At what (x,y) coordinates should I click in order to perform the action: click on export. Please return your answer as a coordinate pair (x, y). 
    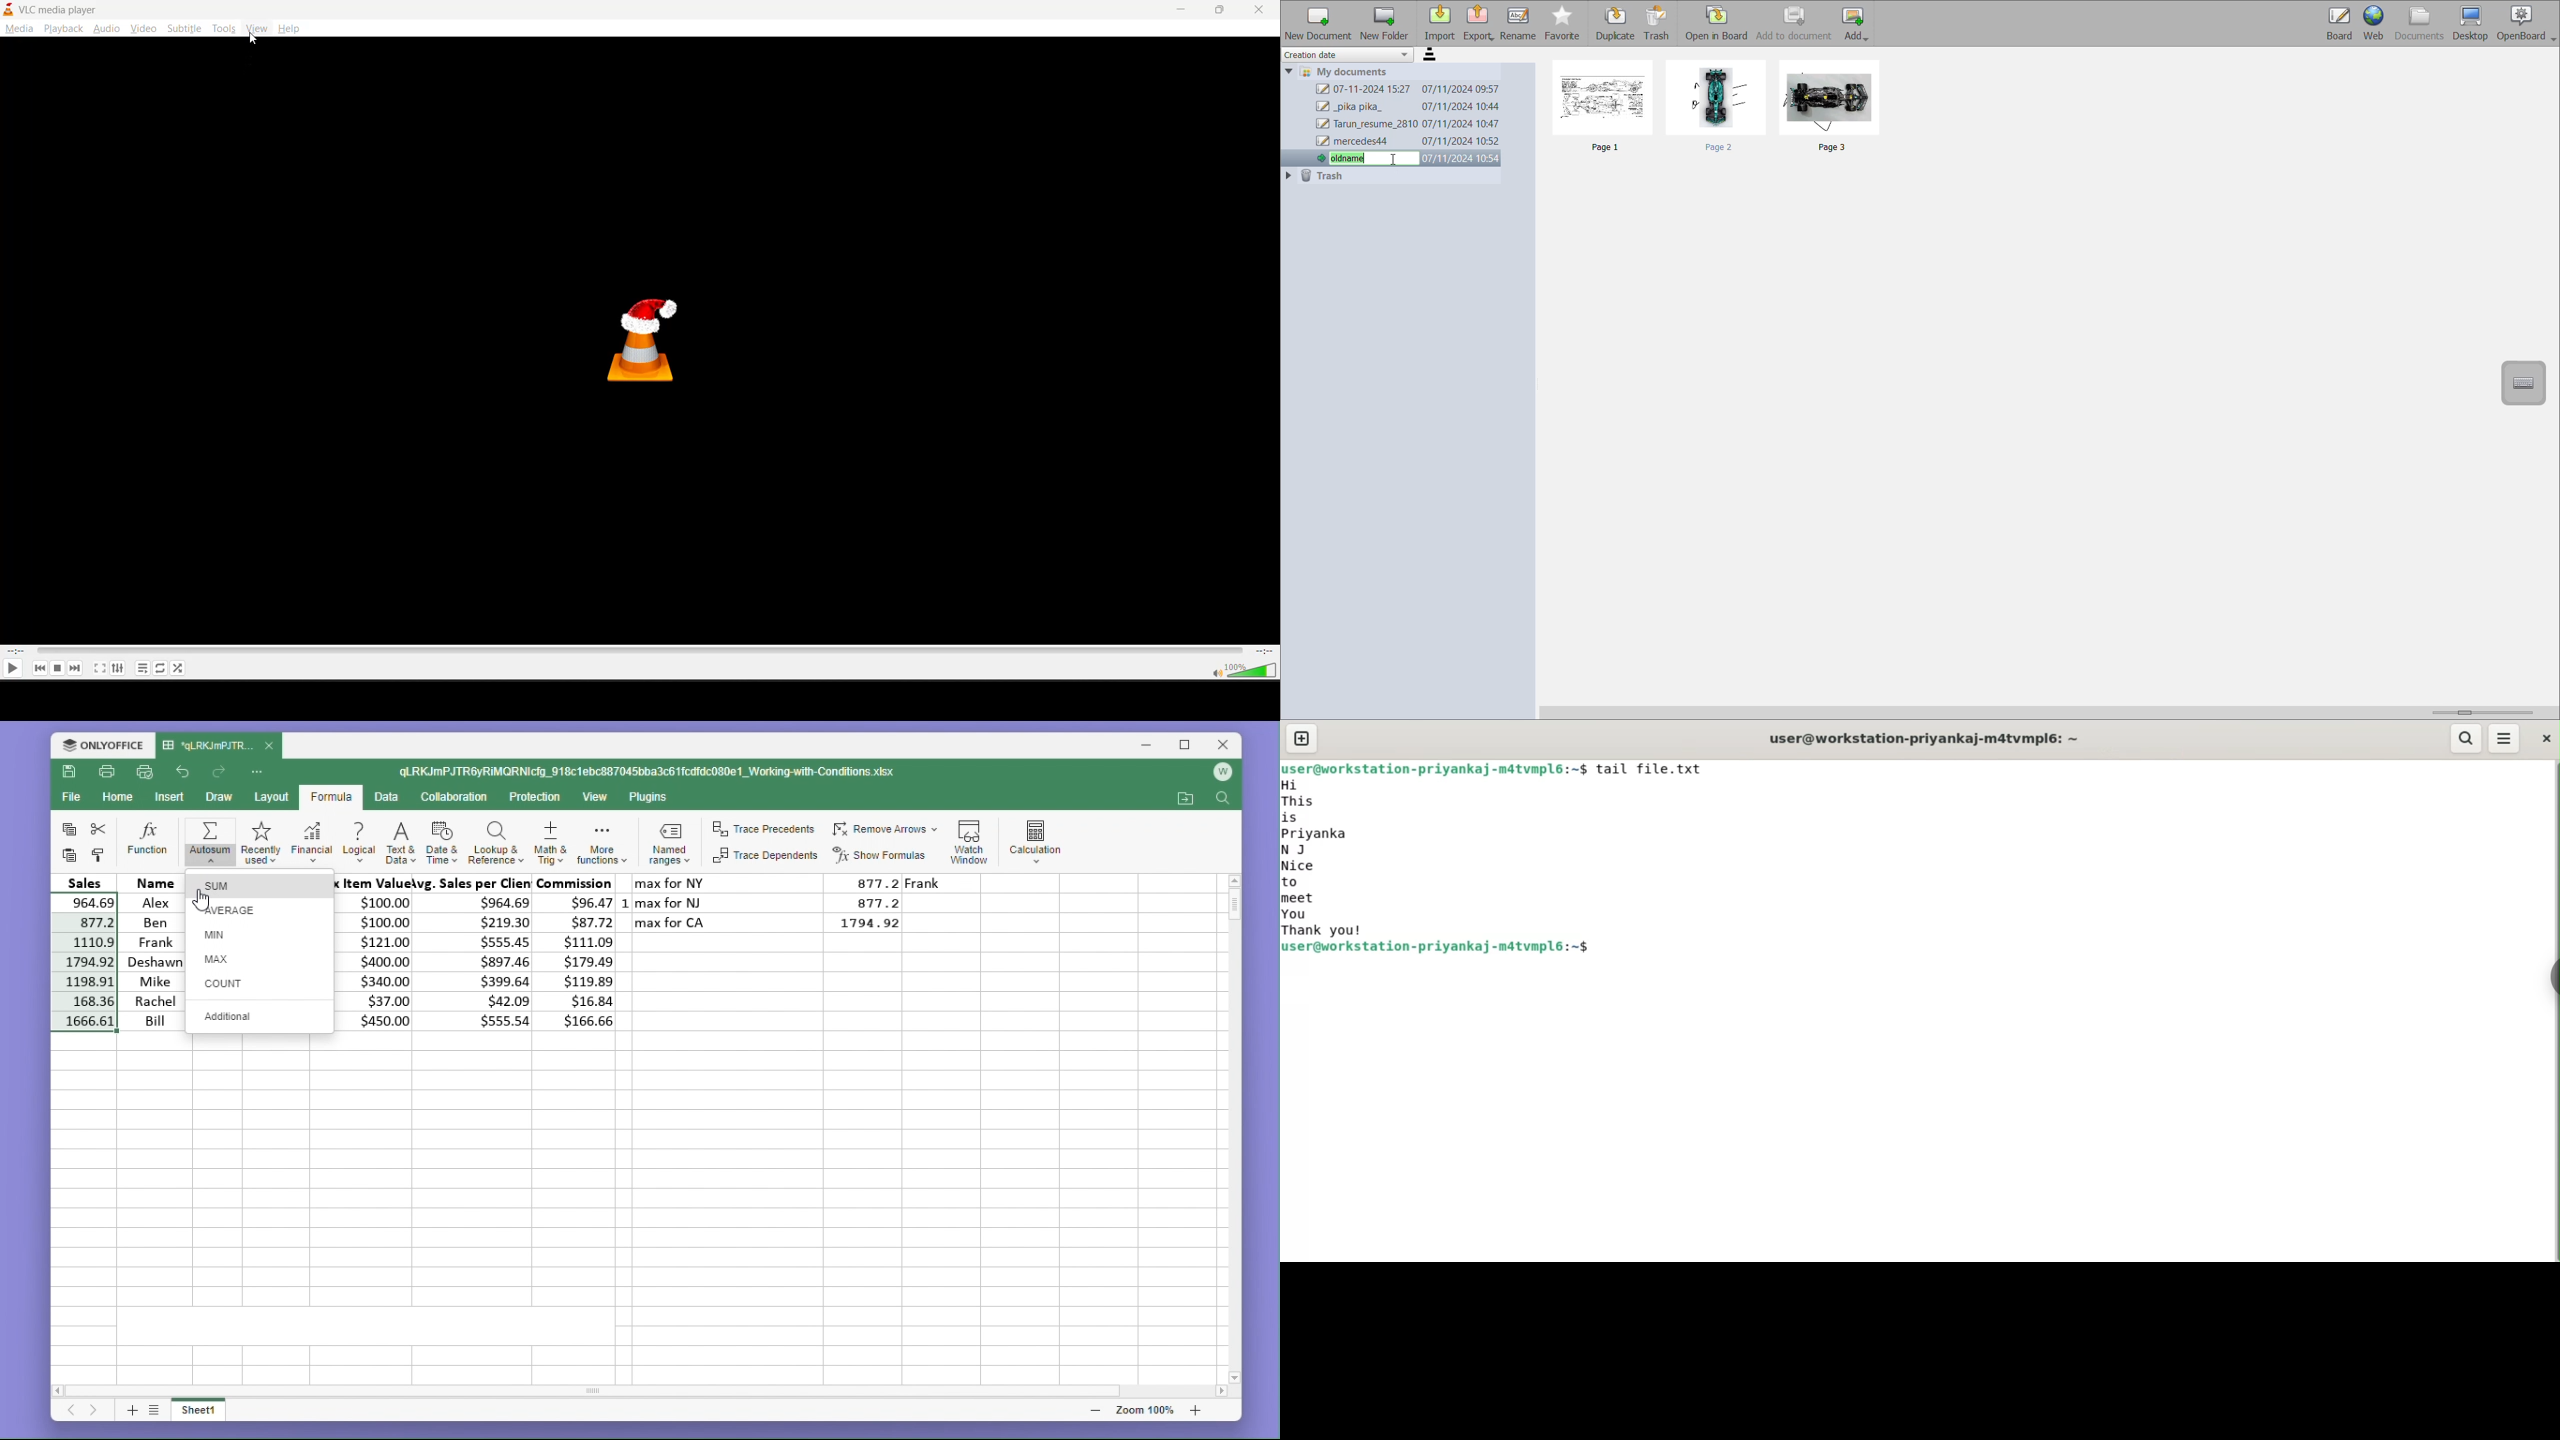
    Looking at the image, I should click on (1480, 22).